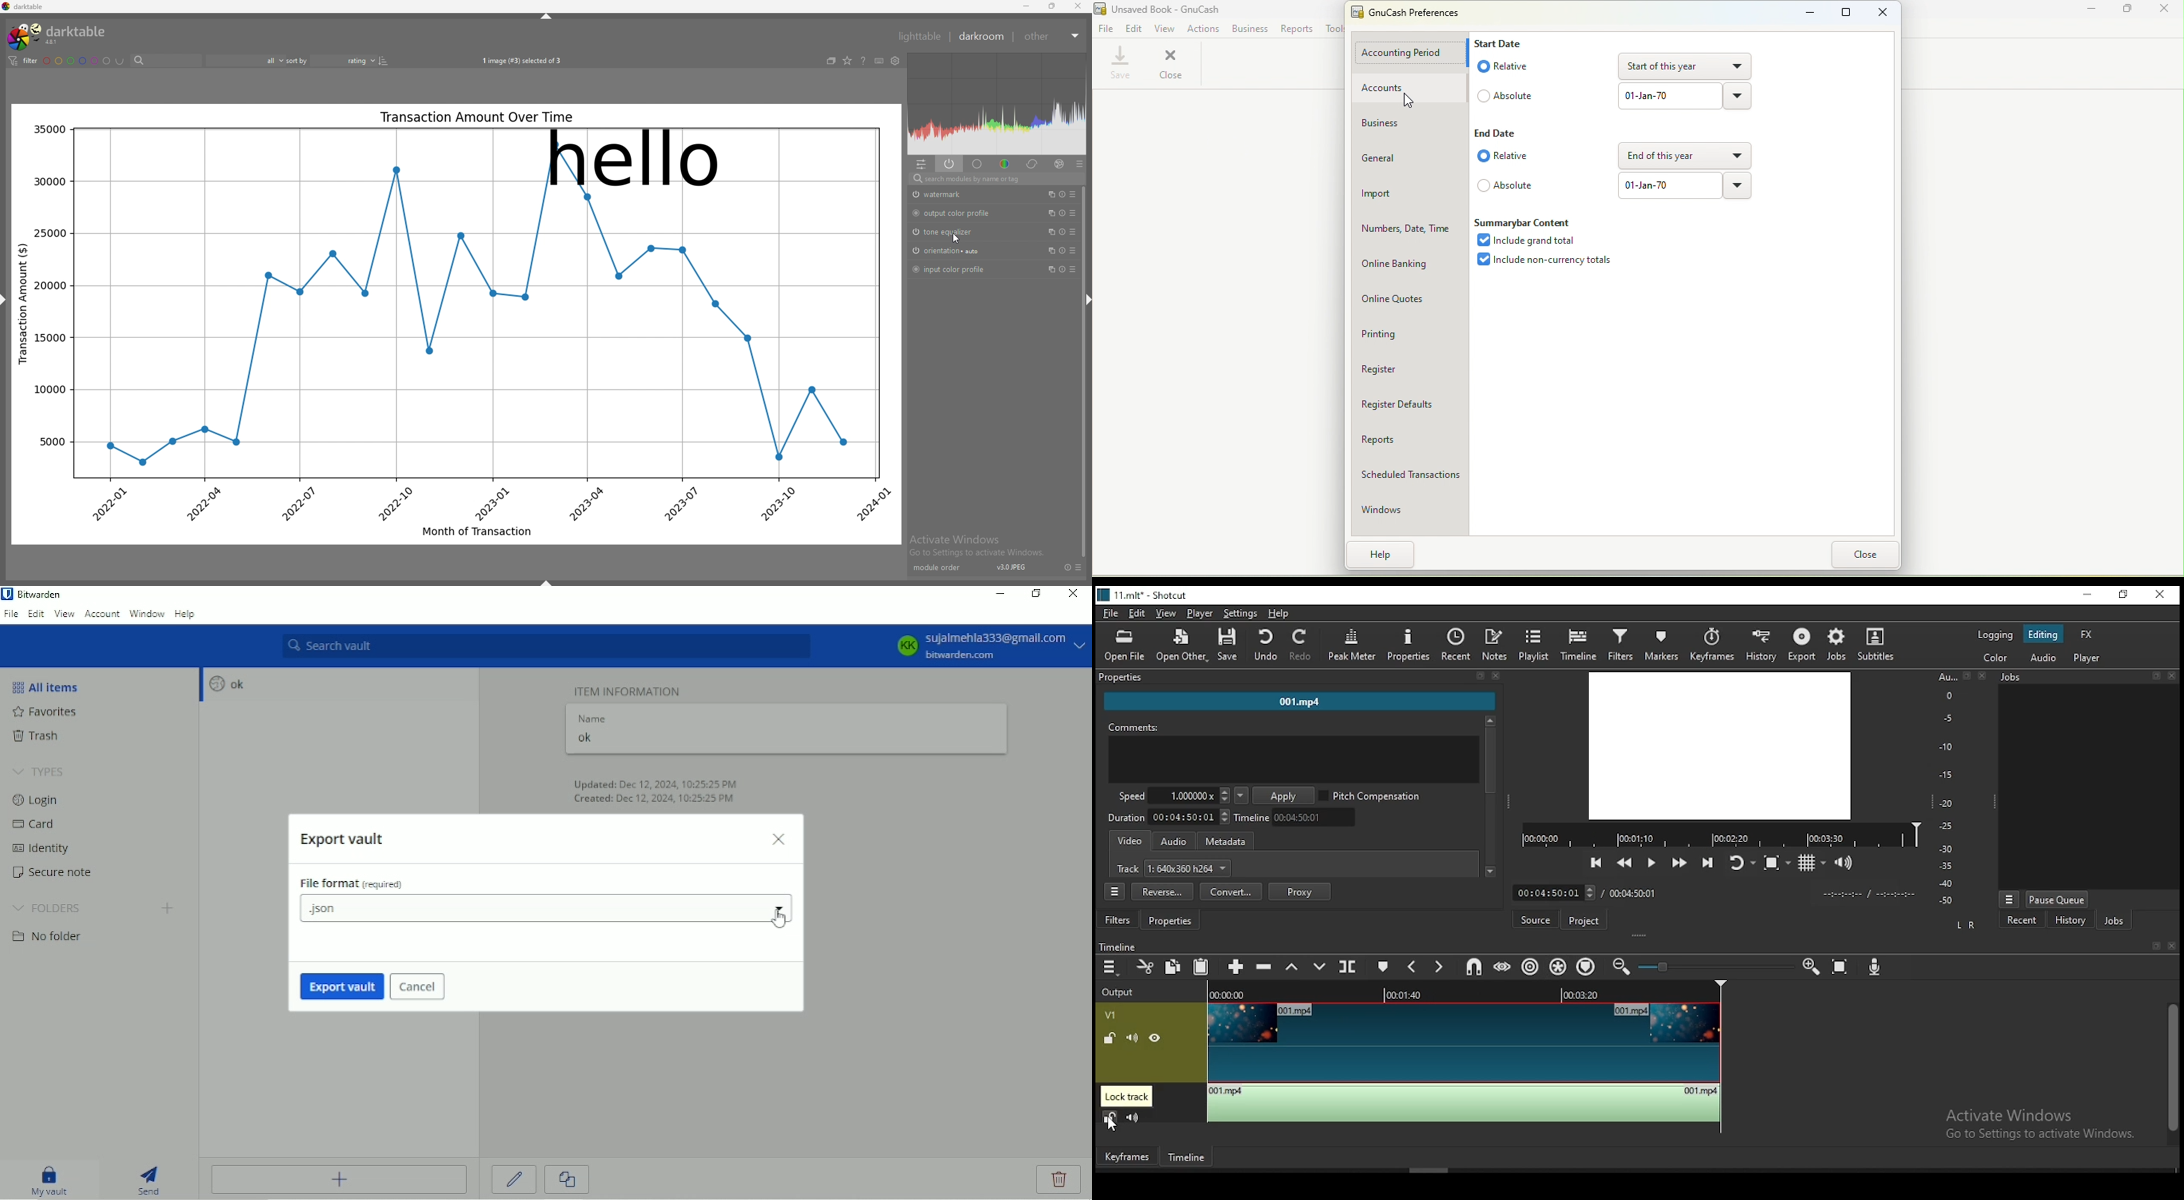  Describe the element at coordinates (1802, 13) in the screenshot. I see `Minimize` at that location.